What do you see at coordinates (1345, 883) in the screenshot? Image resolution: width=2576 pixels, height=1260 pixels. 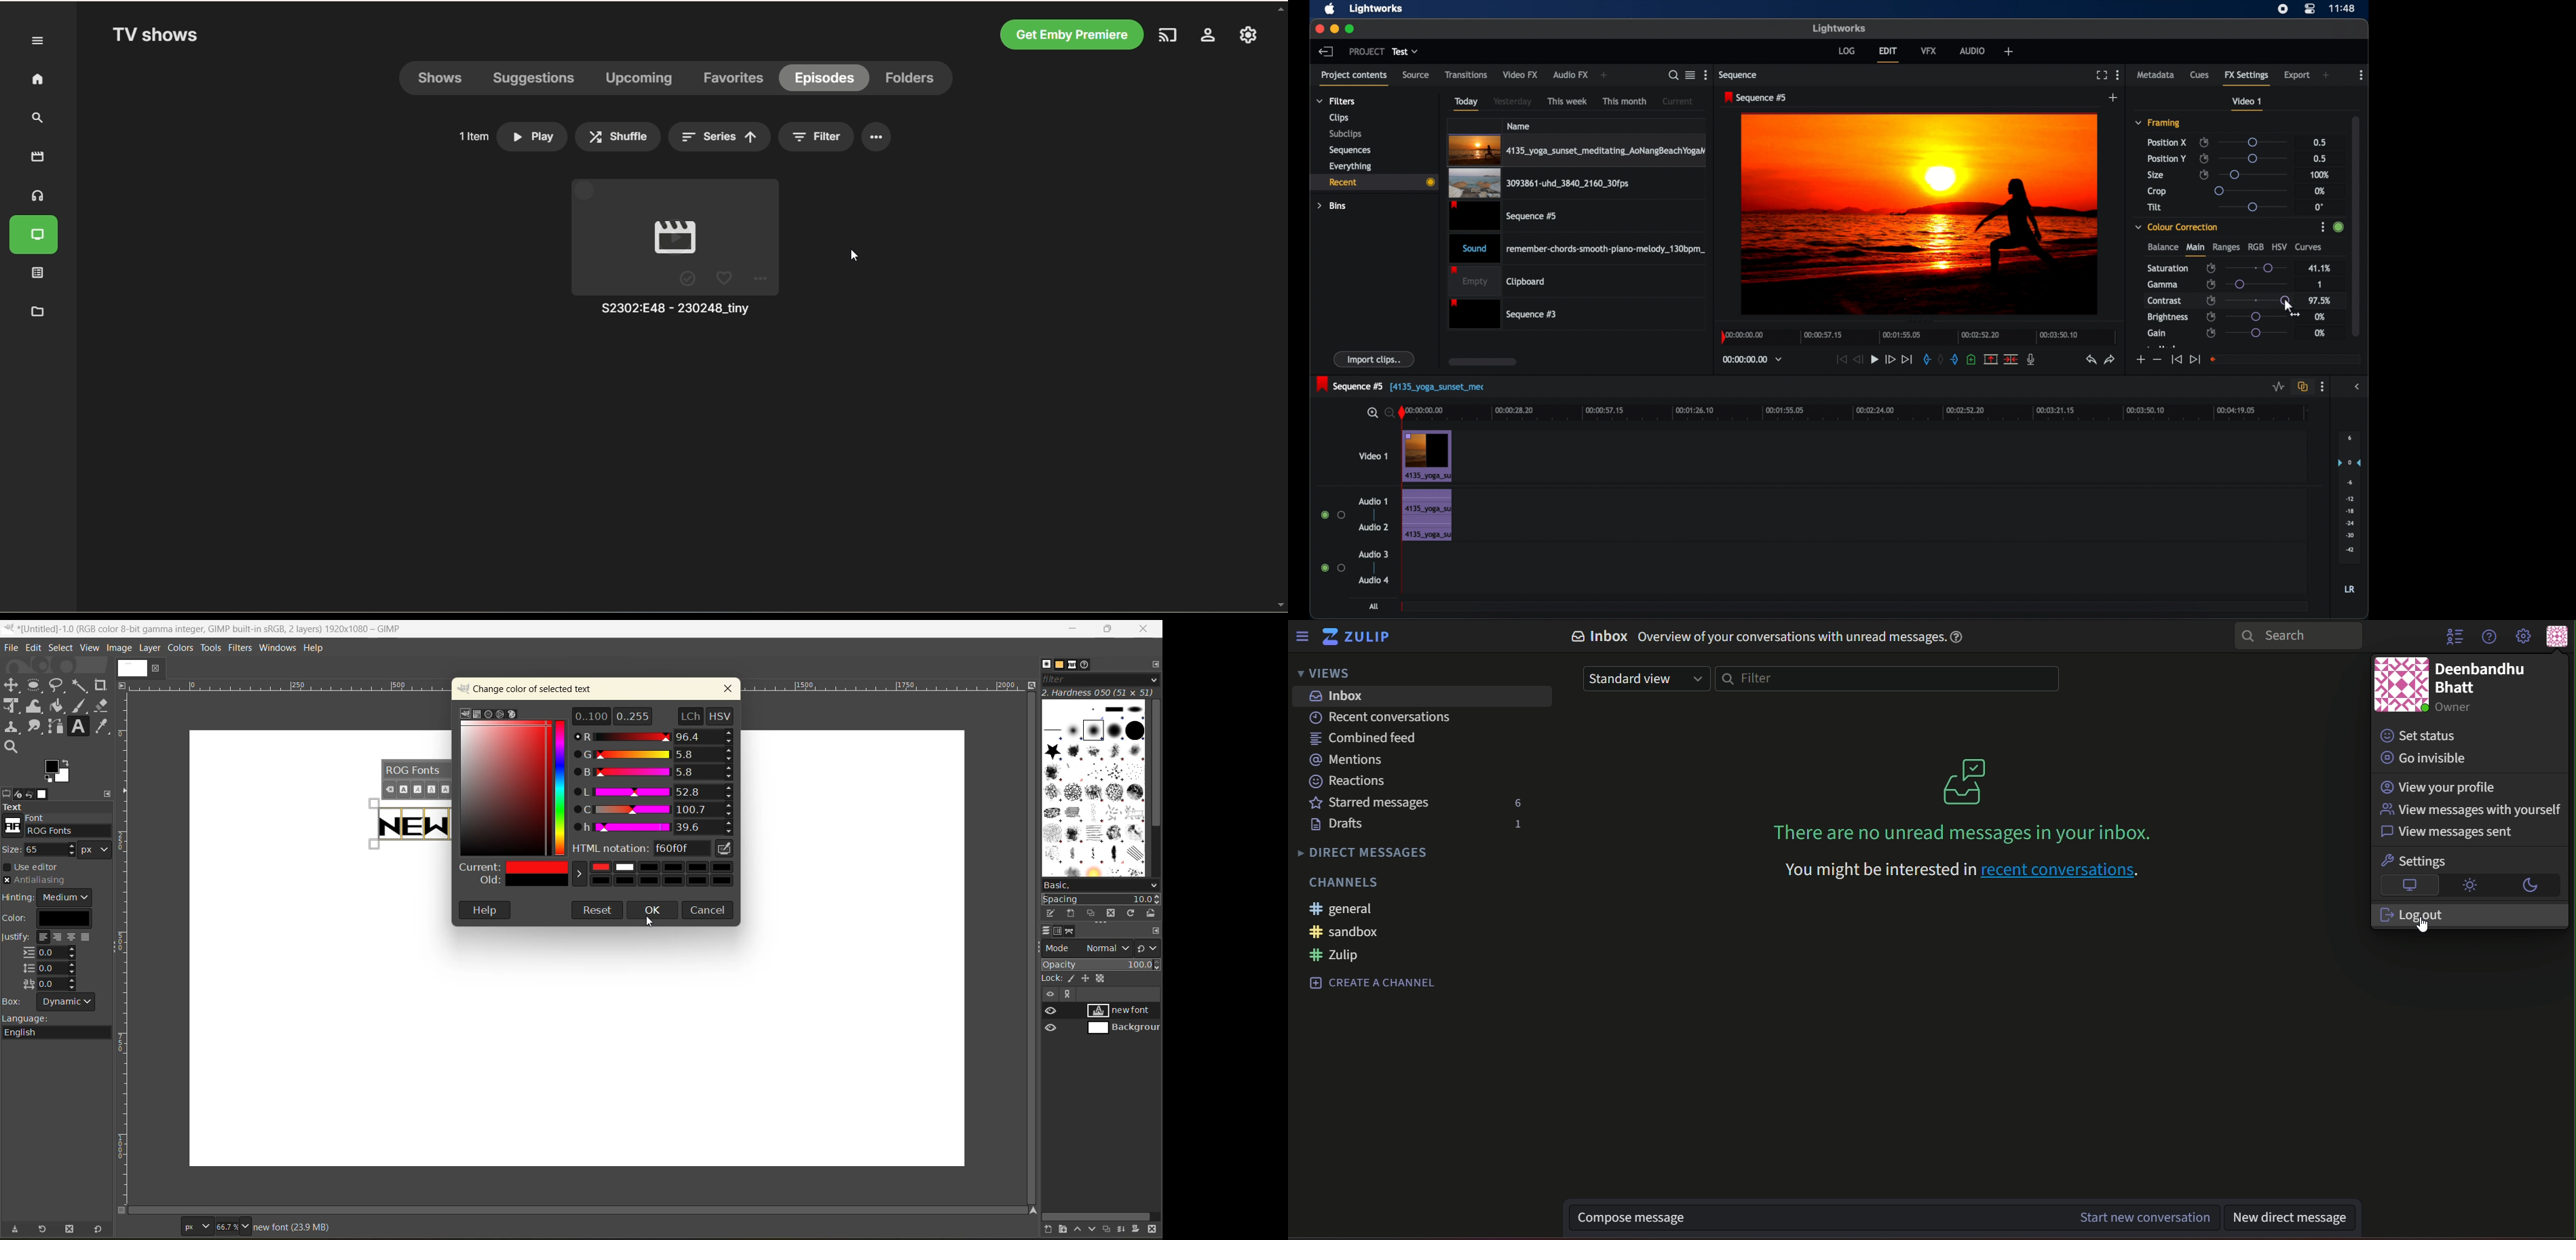 I see `text` at bounding box center [1345, 883].